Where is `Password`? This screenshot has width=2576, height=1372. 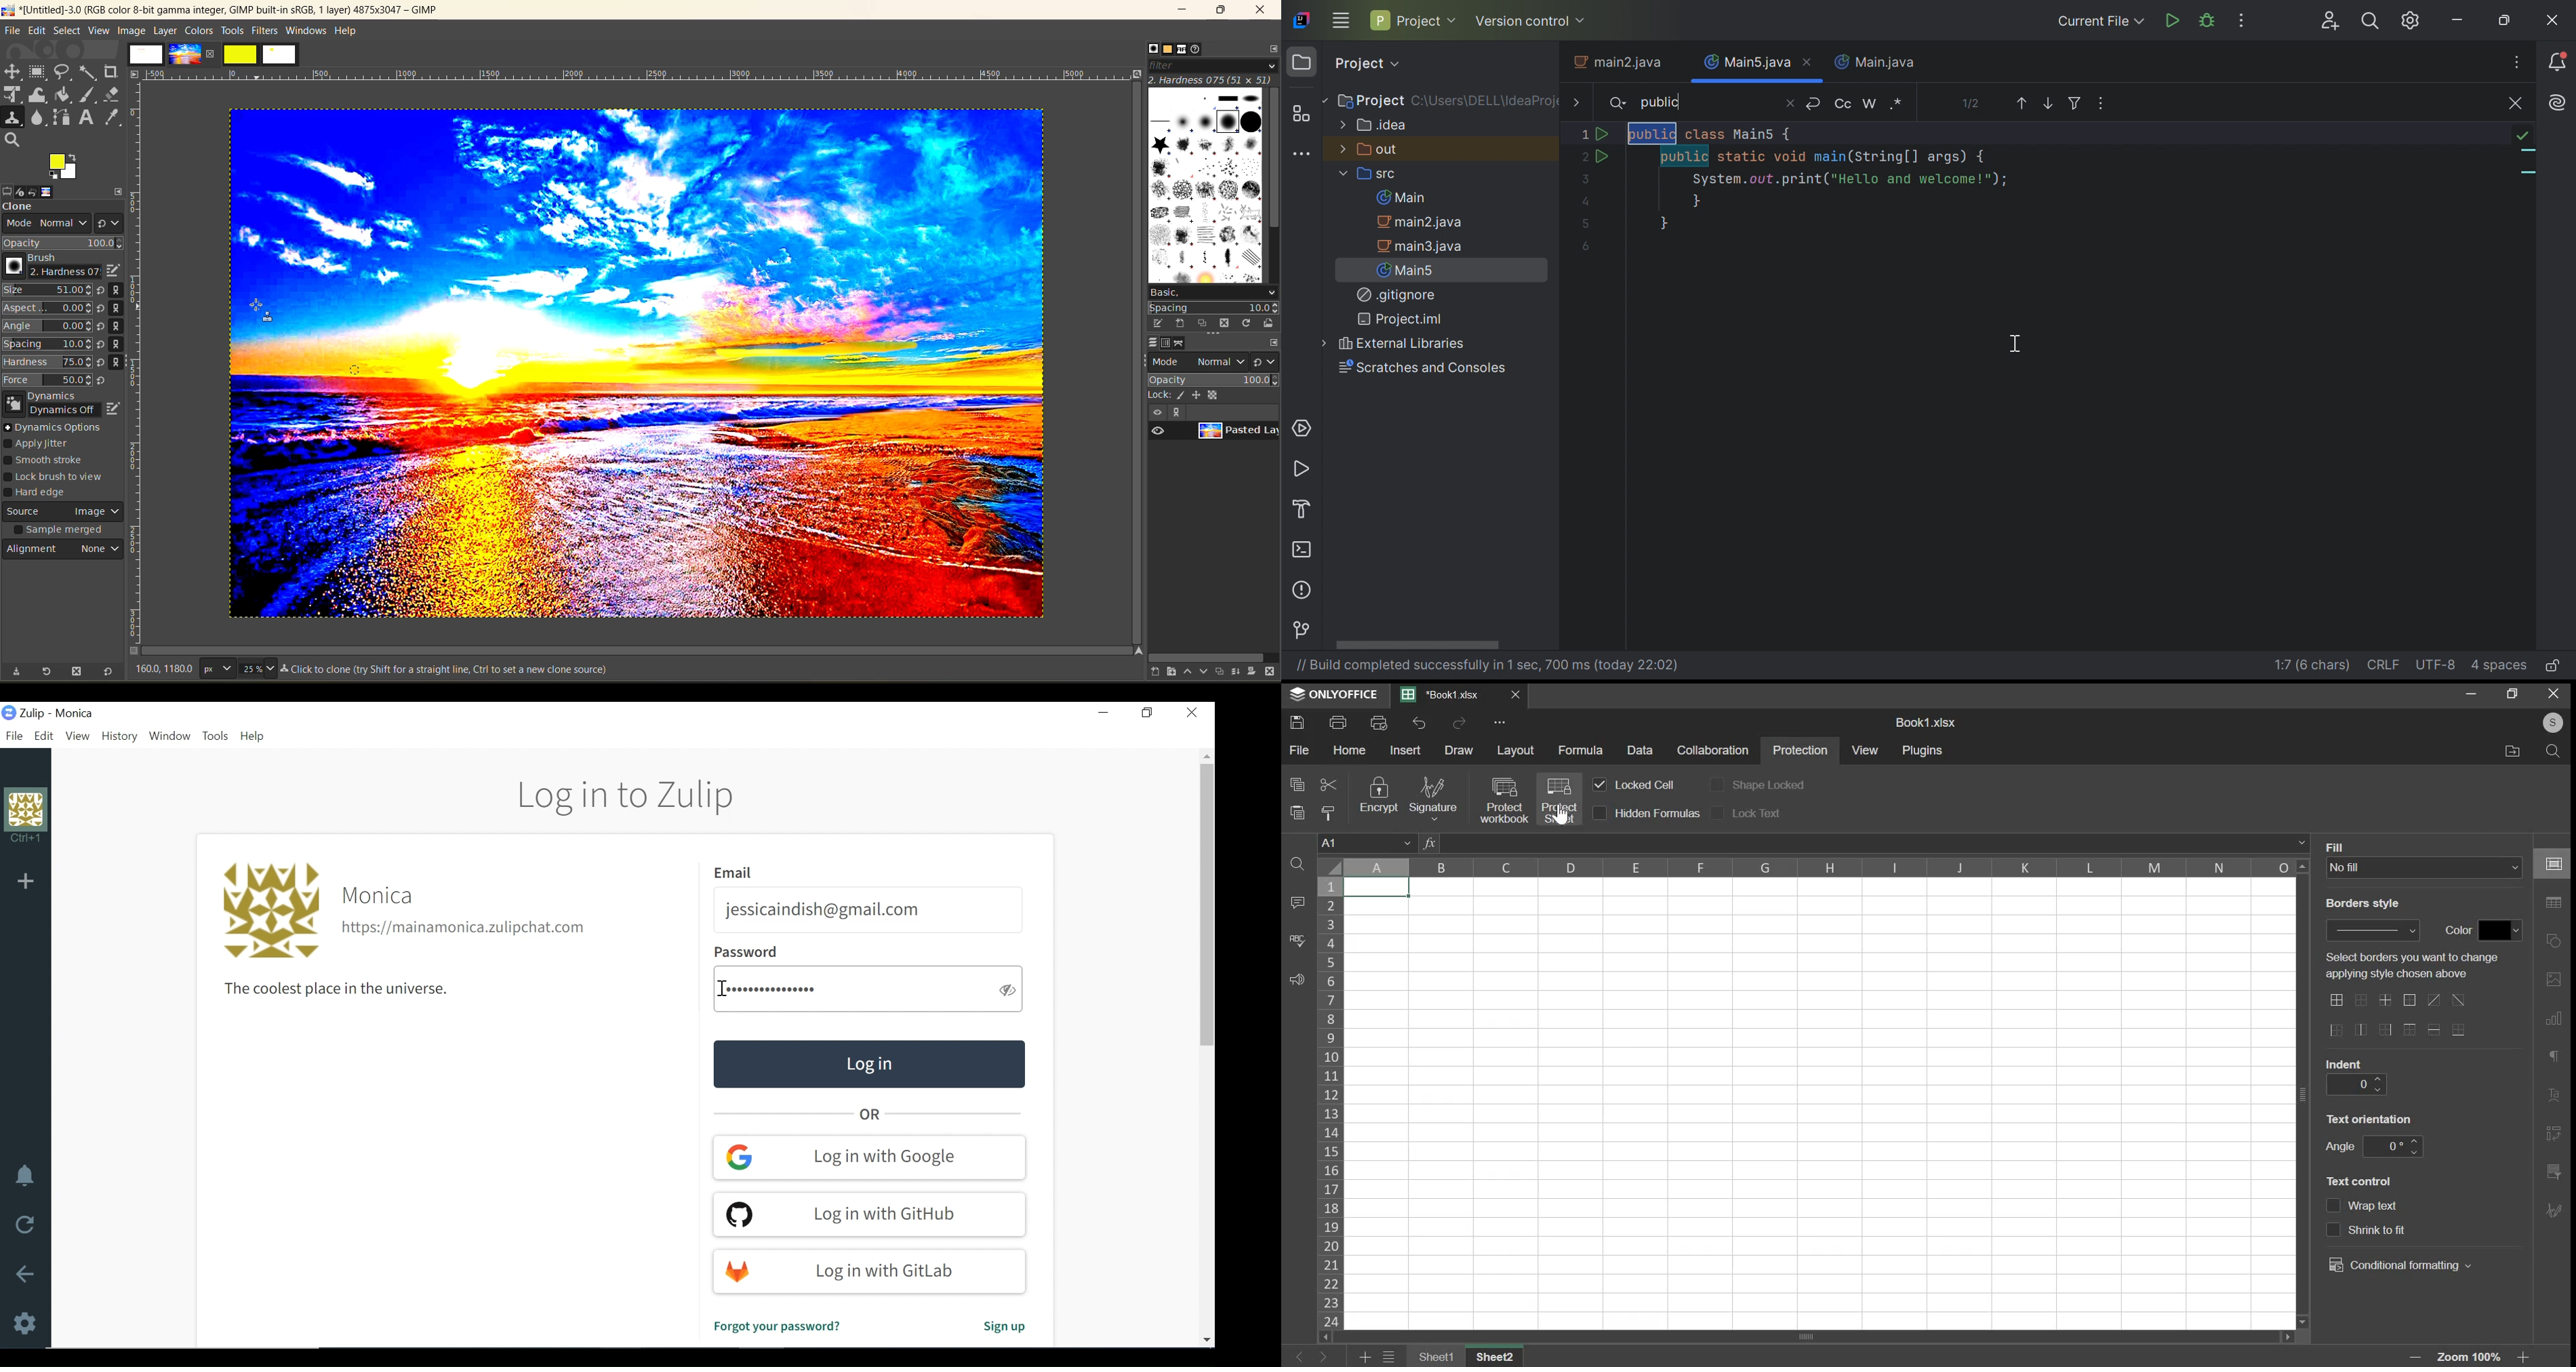
Password is located at coordinates (745, 953).